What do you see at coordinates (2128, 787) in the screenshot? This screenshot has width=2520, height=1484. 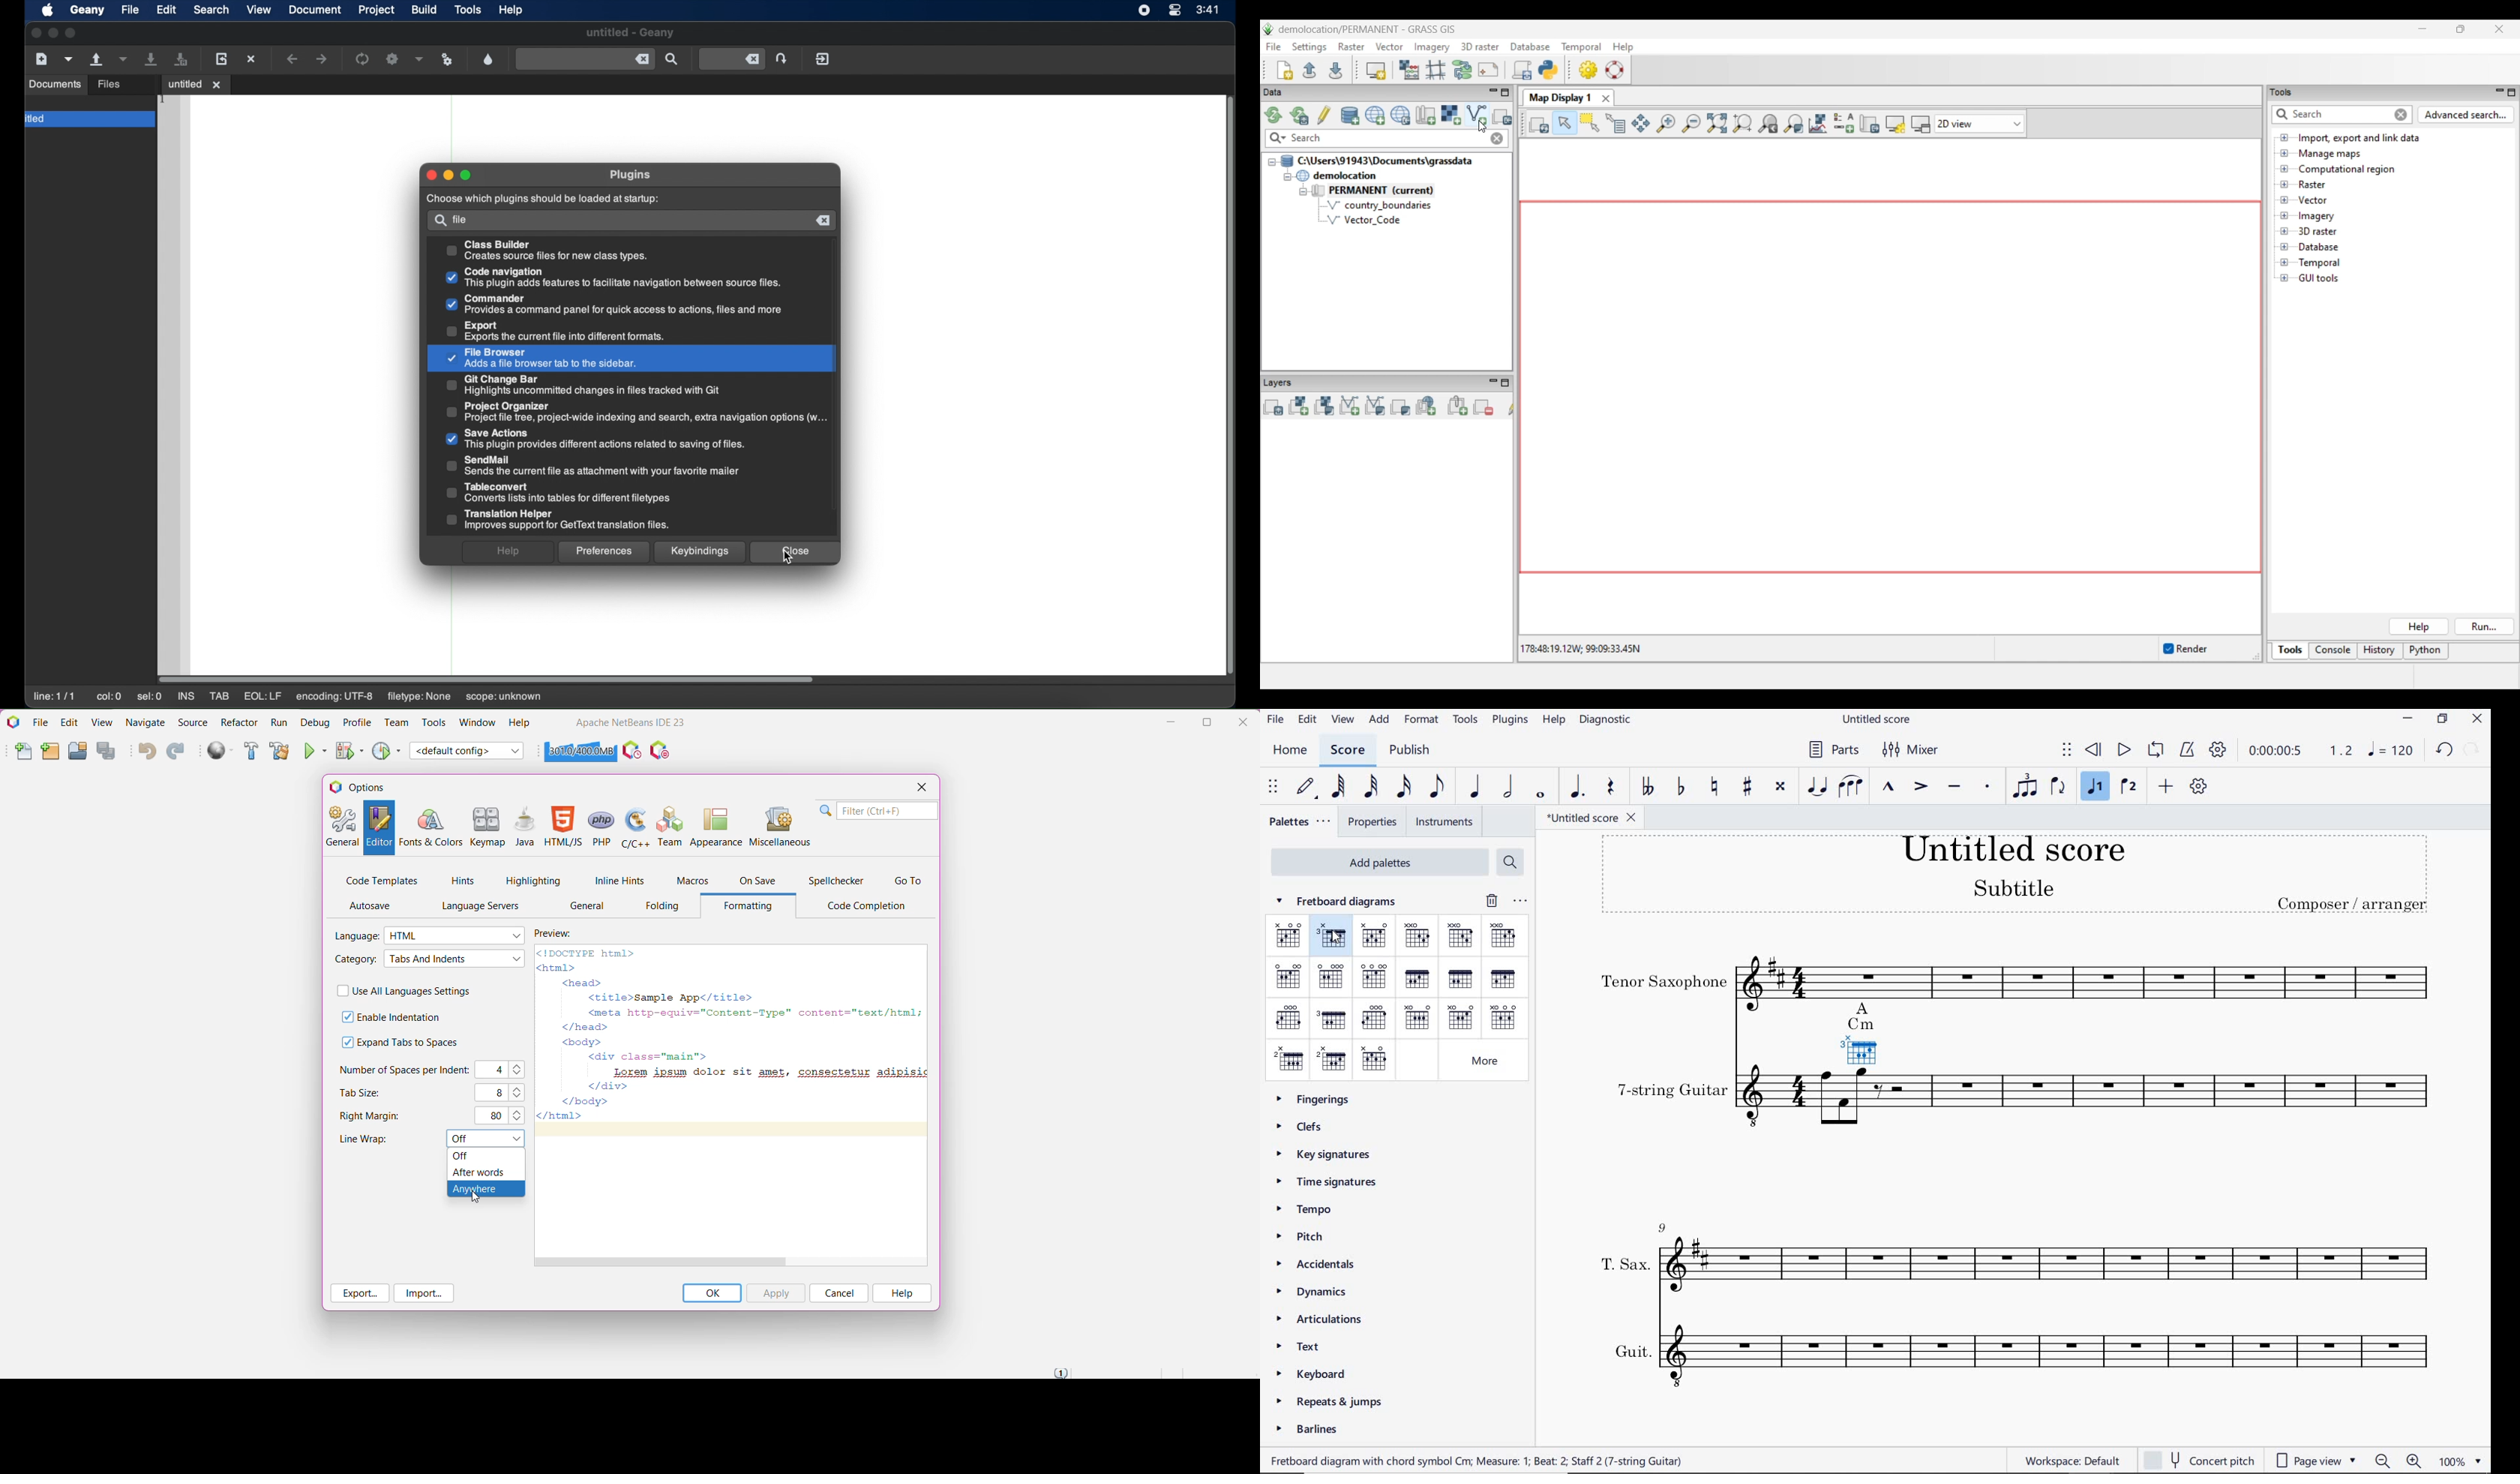 I see `VOICE 2` at bounding box center [2128, 787].